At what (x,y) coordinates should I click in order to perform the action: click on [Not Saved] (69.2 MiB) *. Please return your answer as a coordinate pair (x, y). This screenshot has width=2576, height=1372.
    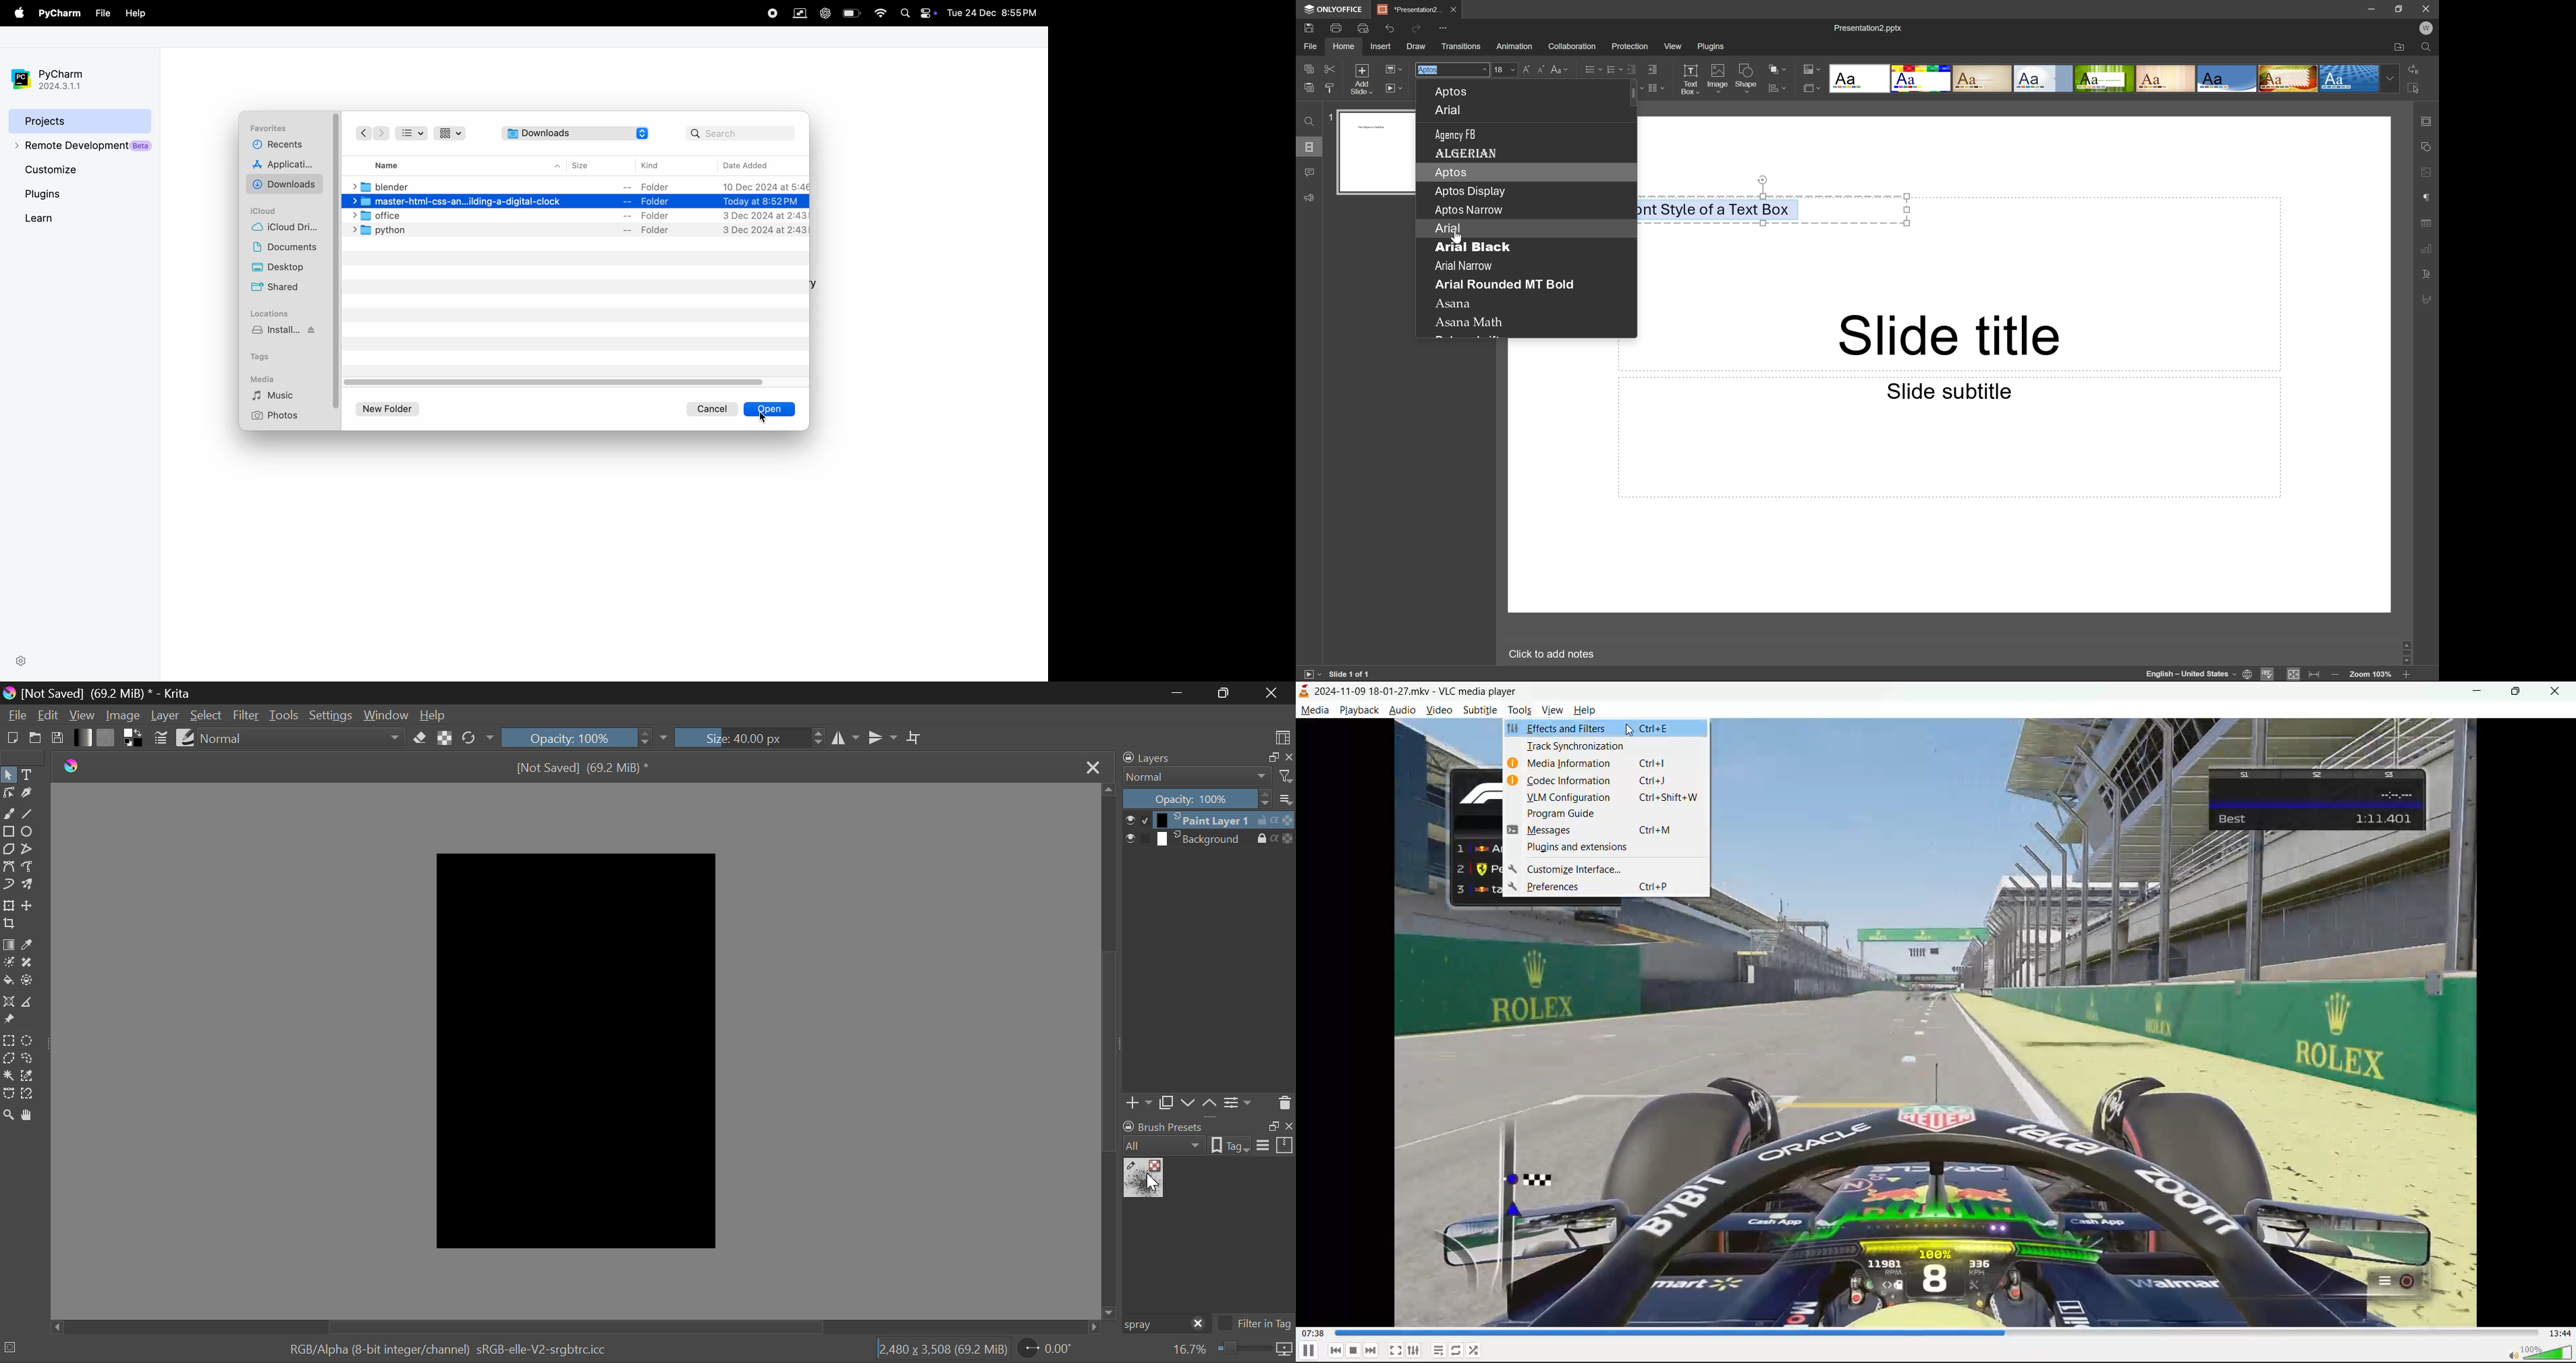
    Looking at the image, I should click on (583, 769).